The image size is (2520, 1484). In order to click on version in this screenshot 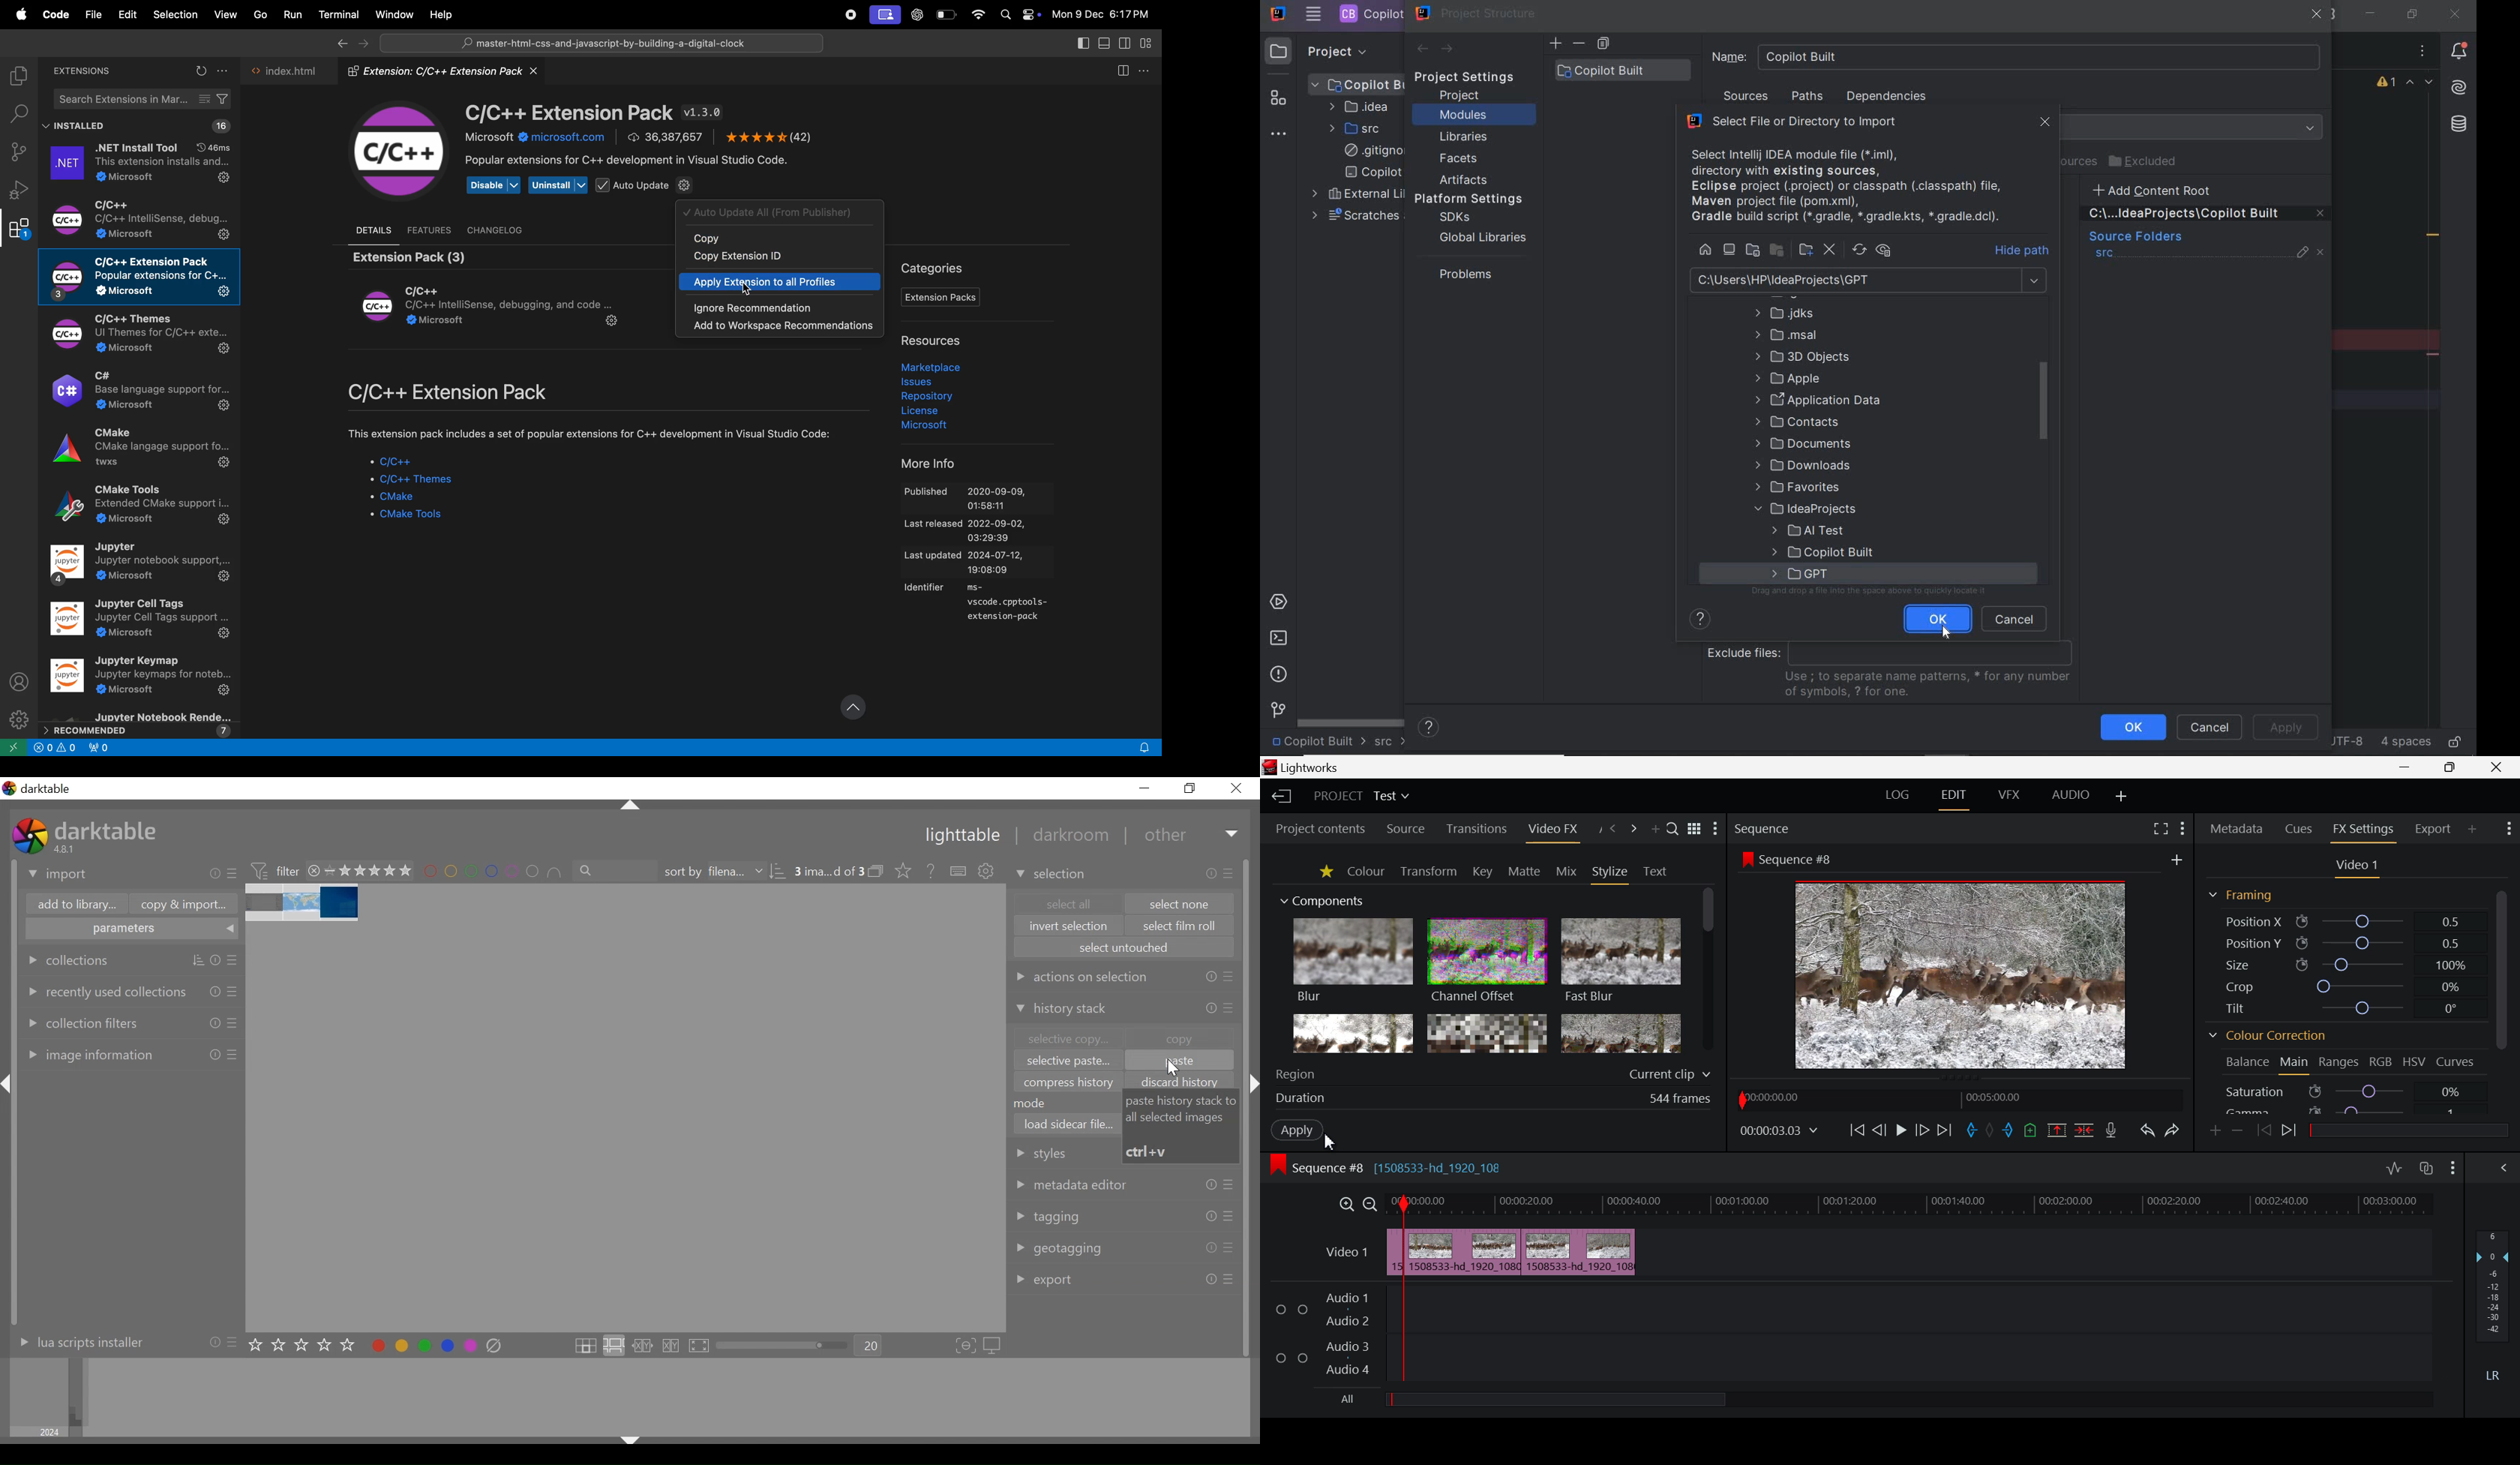, I will do `click(66, 849)`.